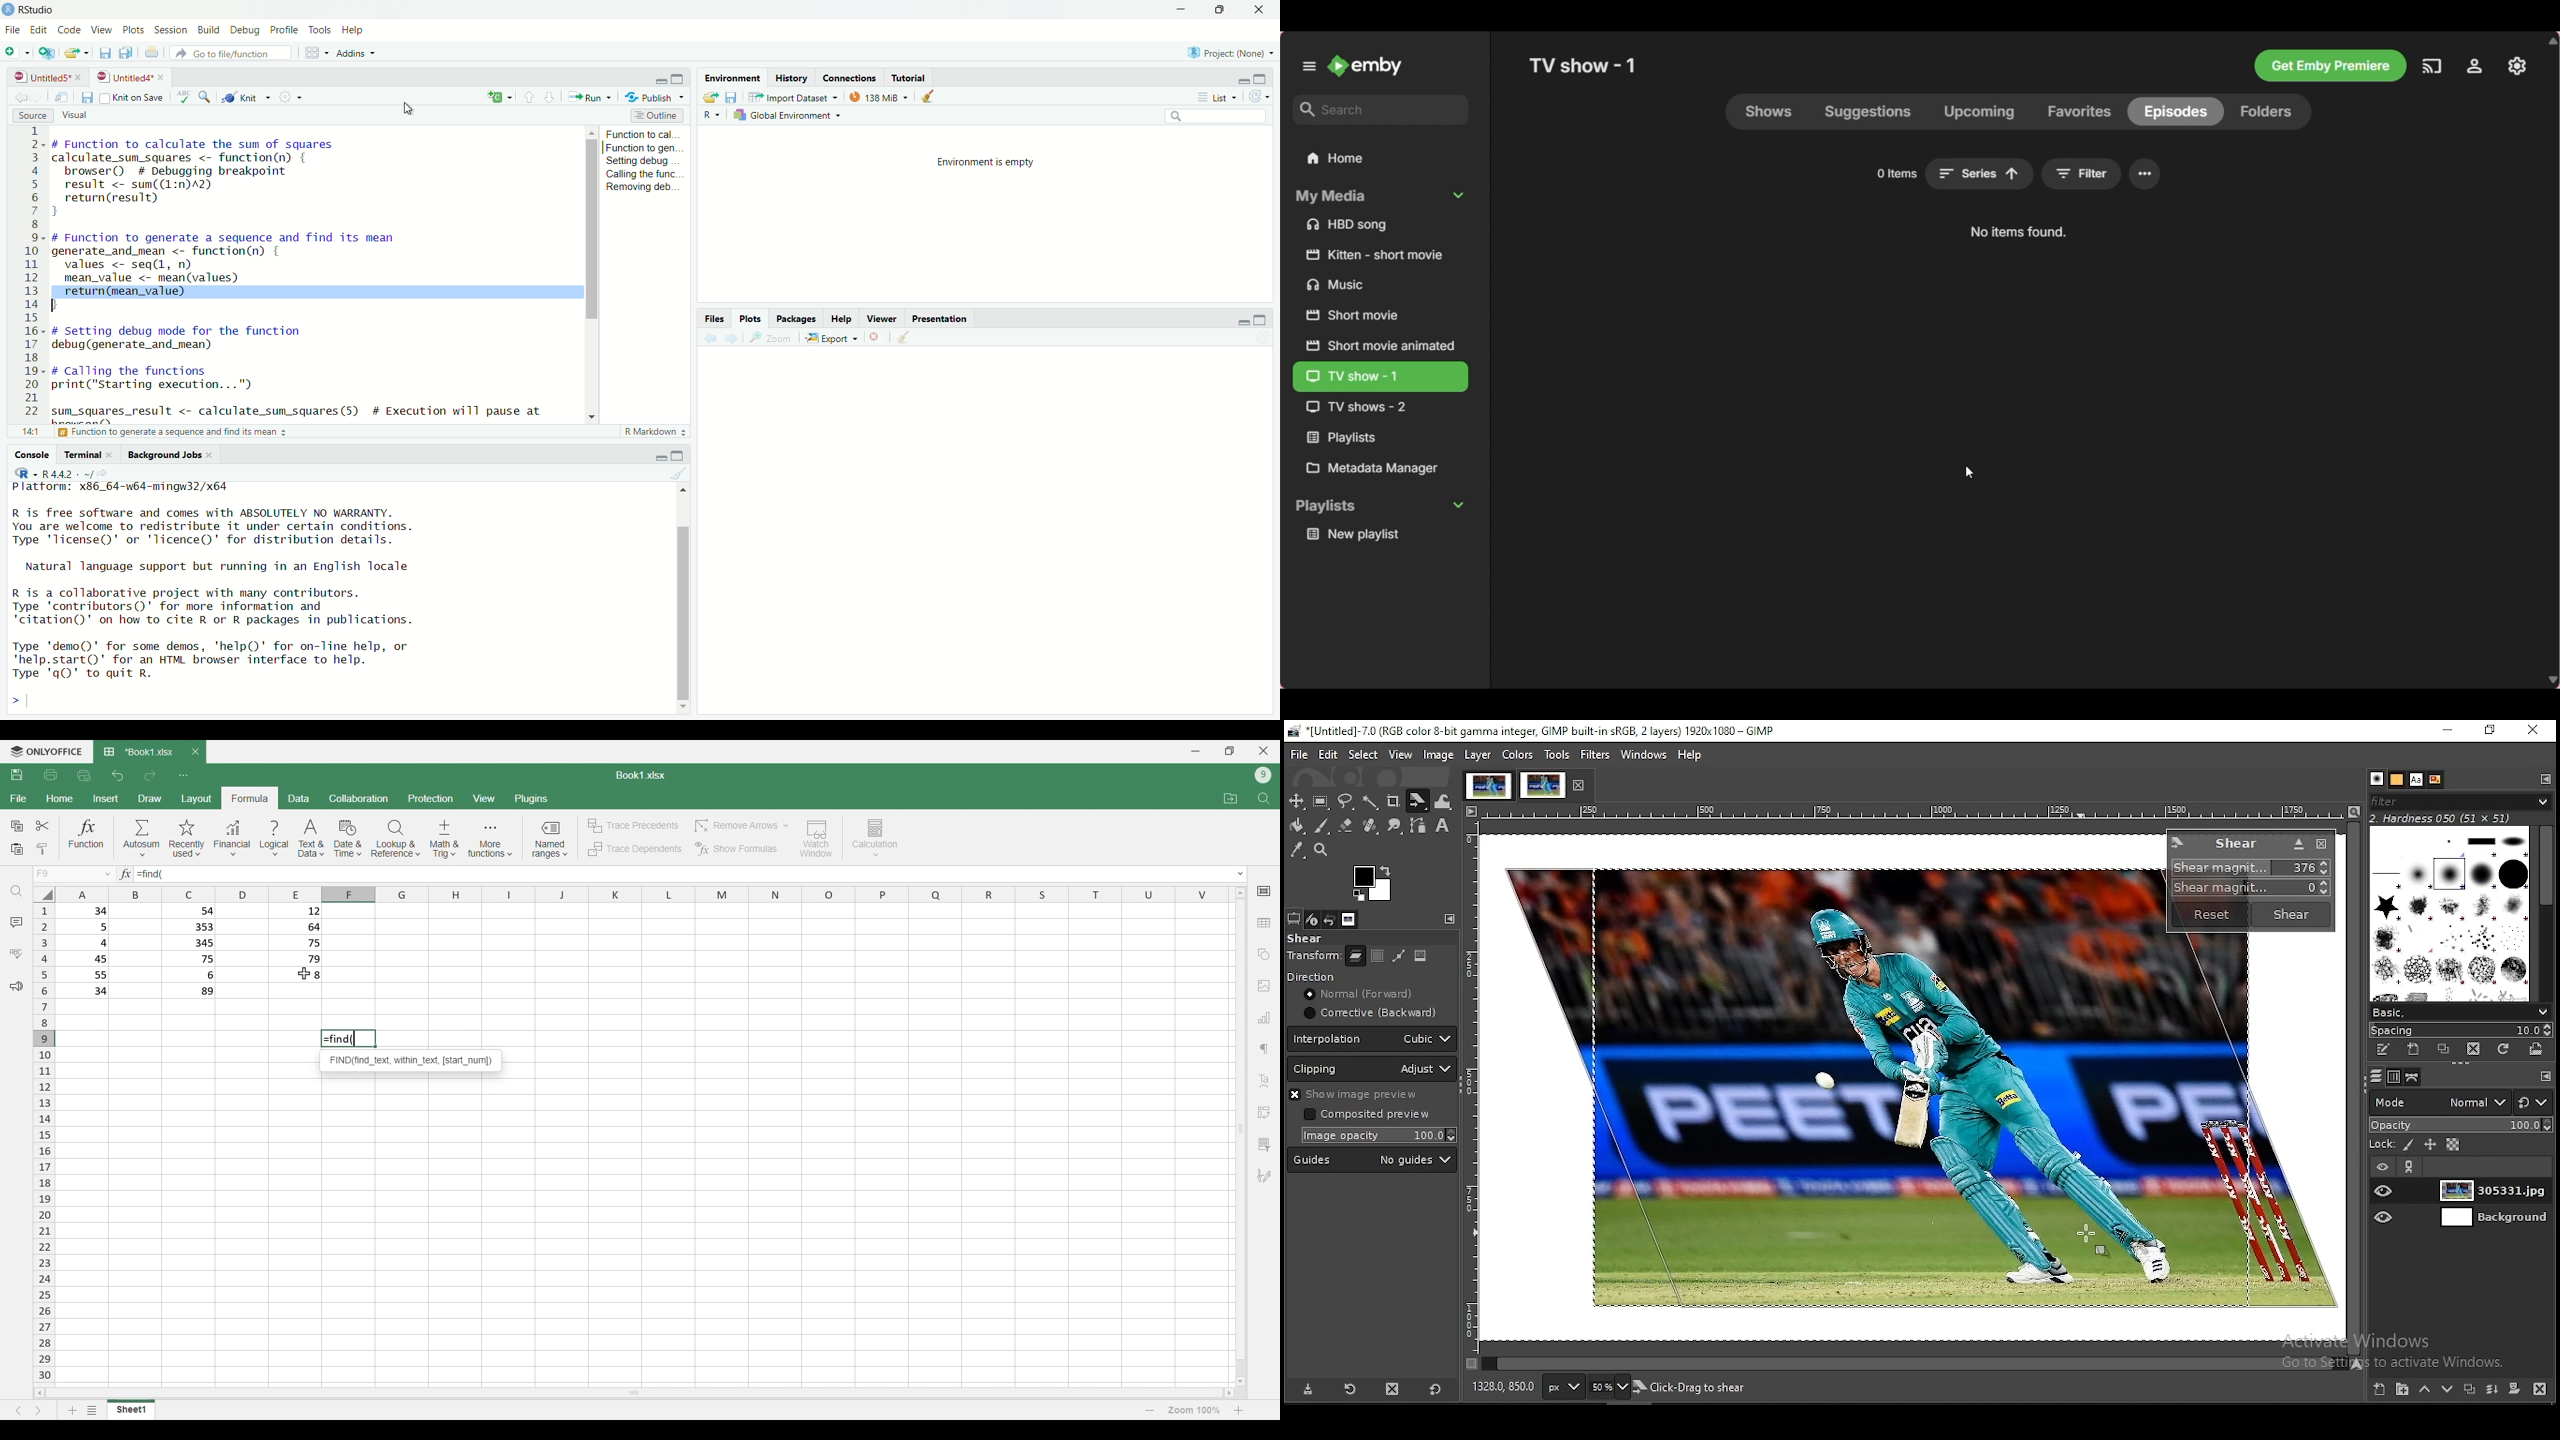  Describe the element at coordinates (547, 98) in the screenshot. I see `go to next section/chunk` at that location.